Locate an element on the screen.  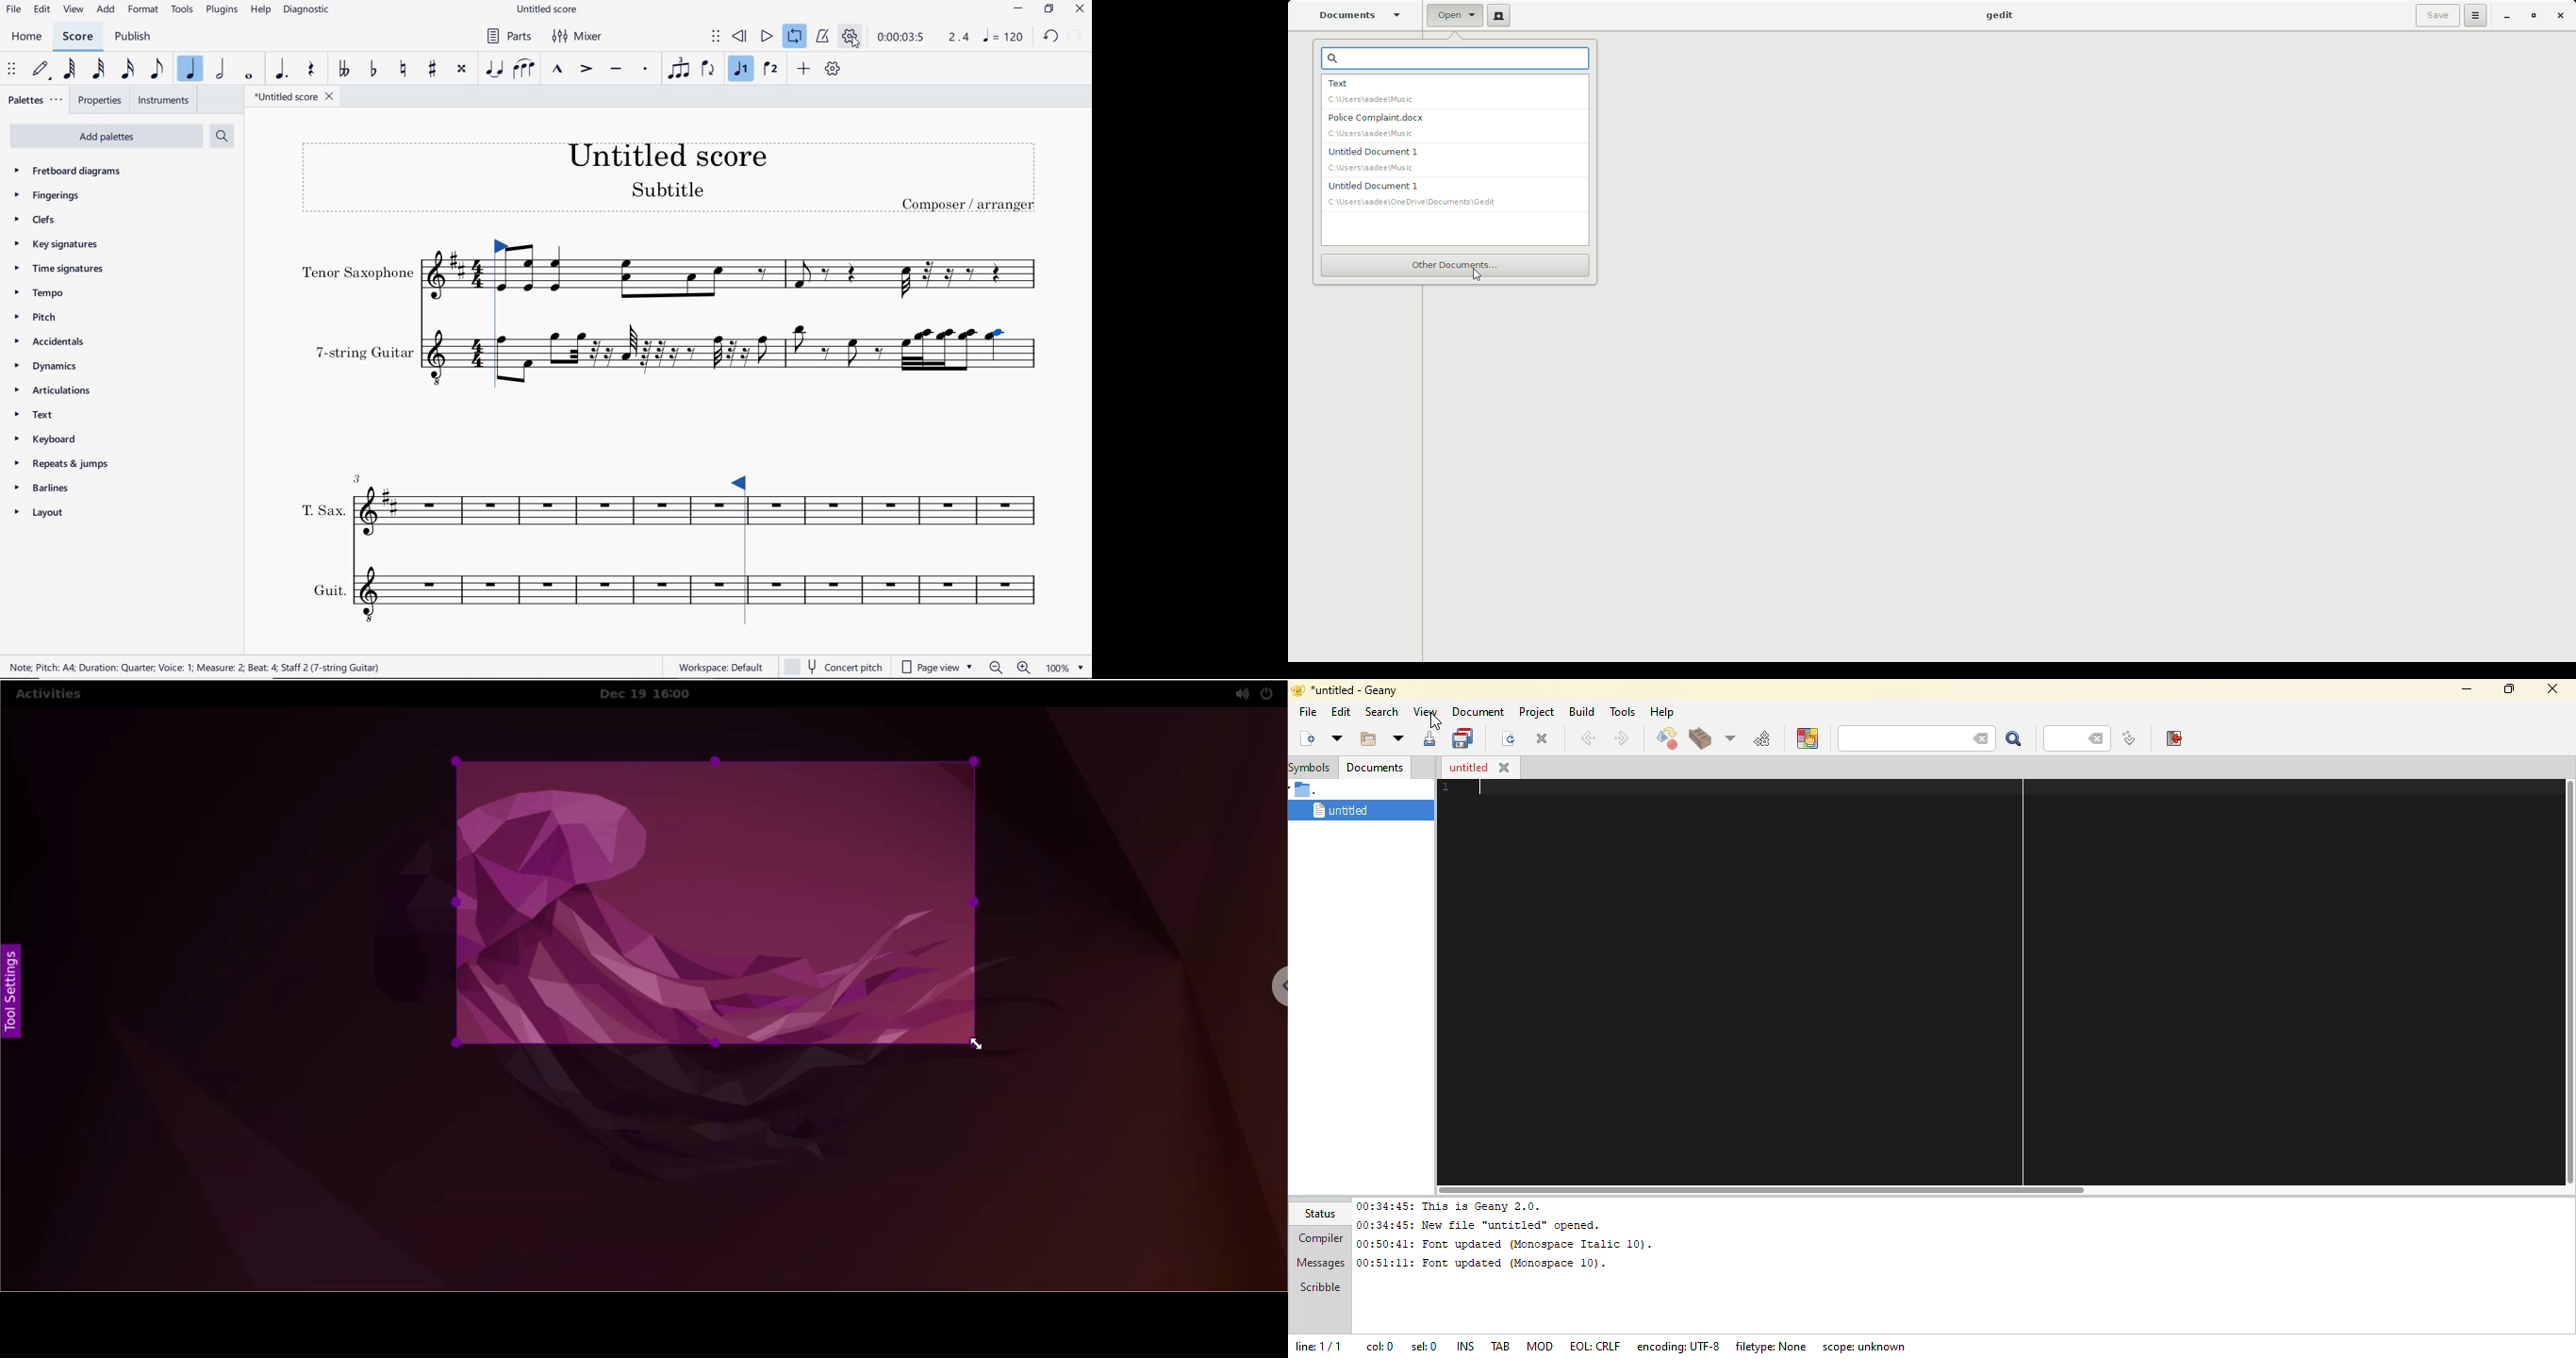
Search bar is located at coordinates (1454, 59).